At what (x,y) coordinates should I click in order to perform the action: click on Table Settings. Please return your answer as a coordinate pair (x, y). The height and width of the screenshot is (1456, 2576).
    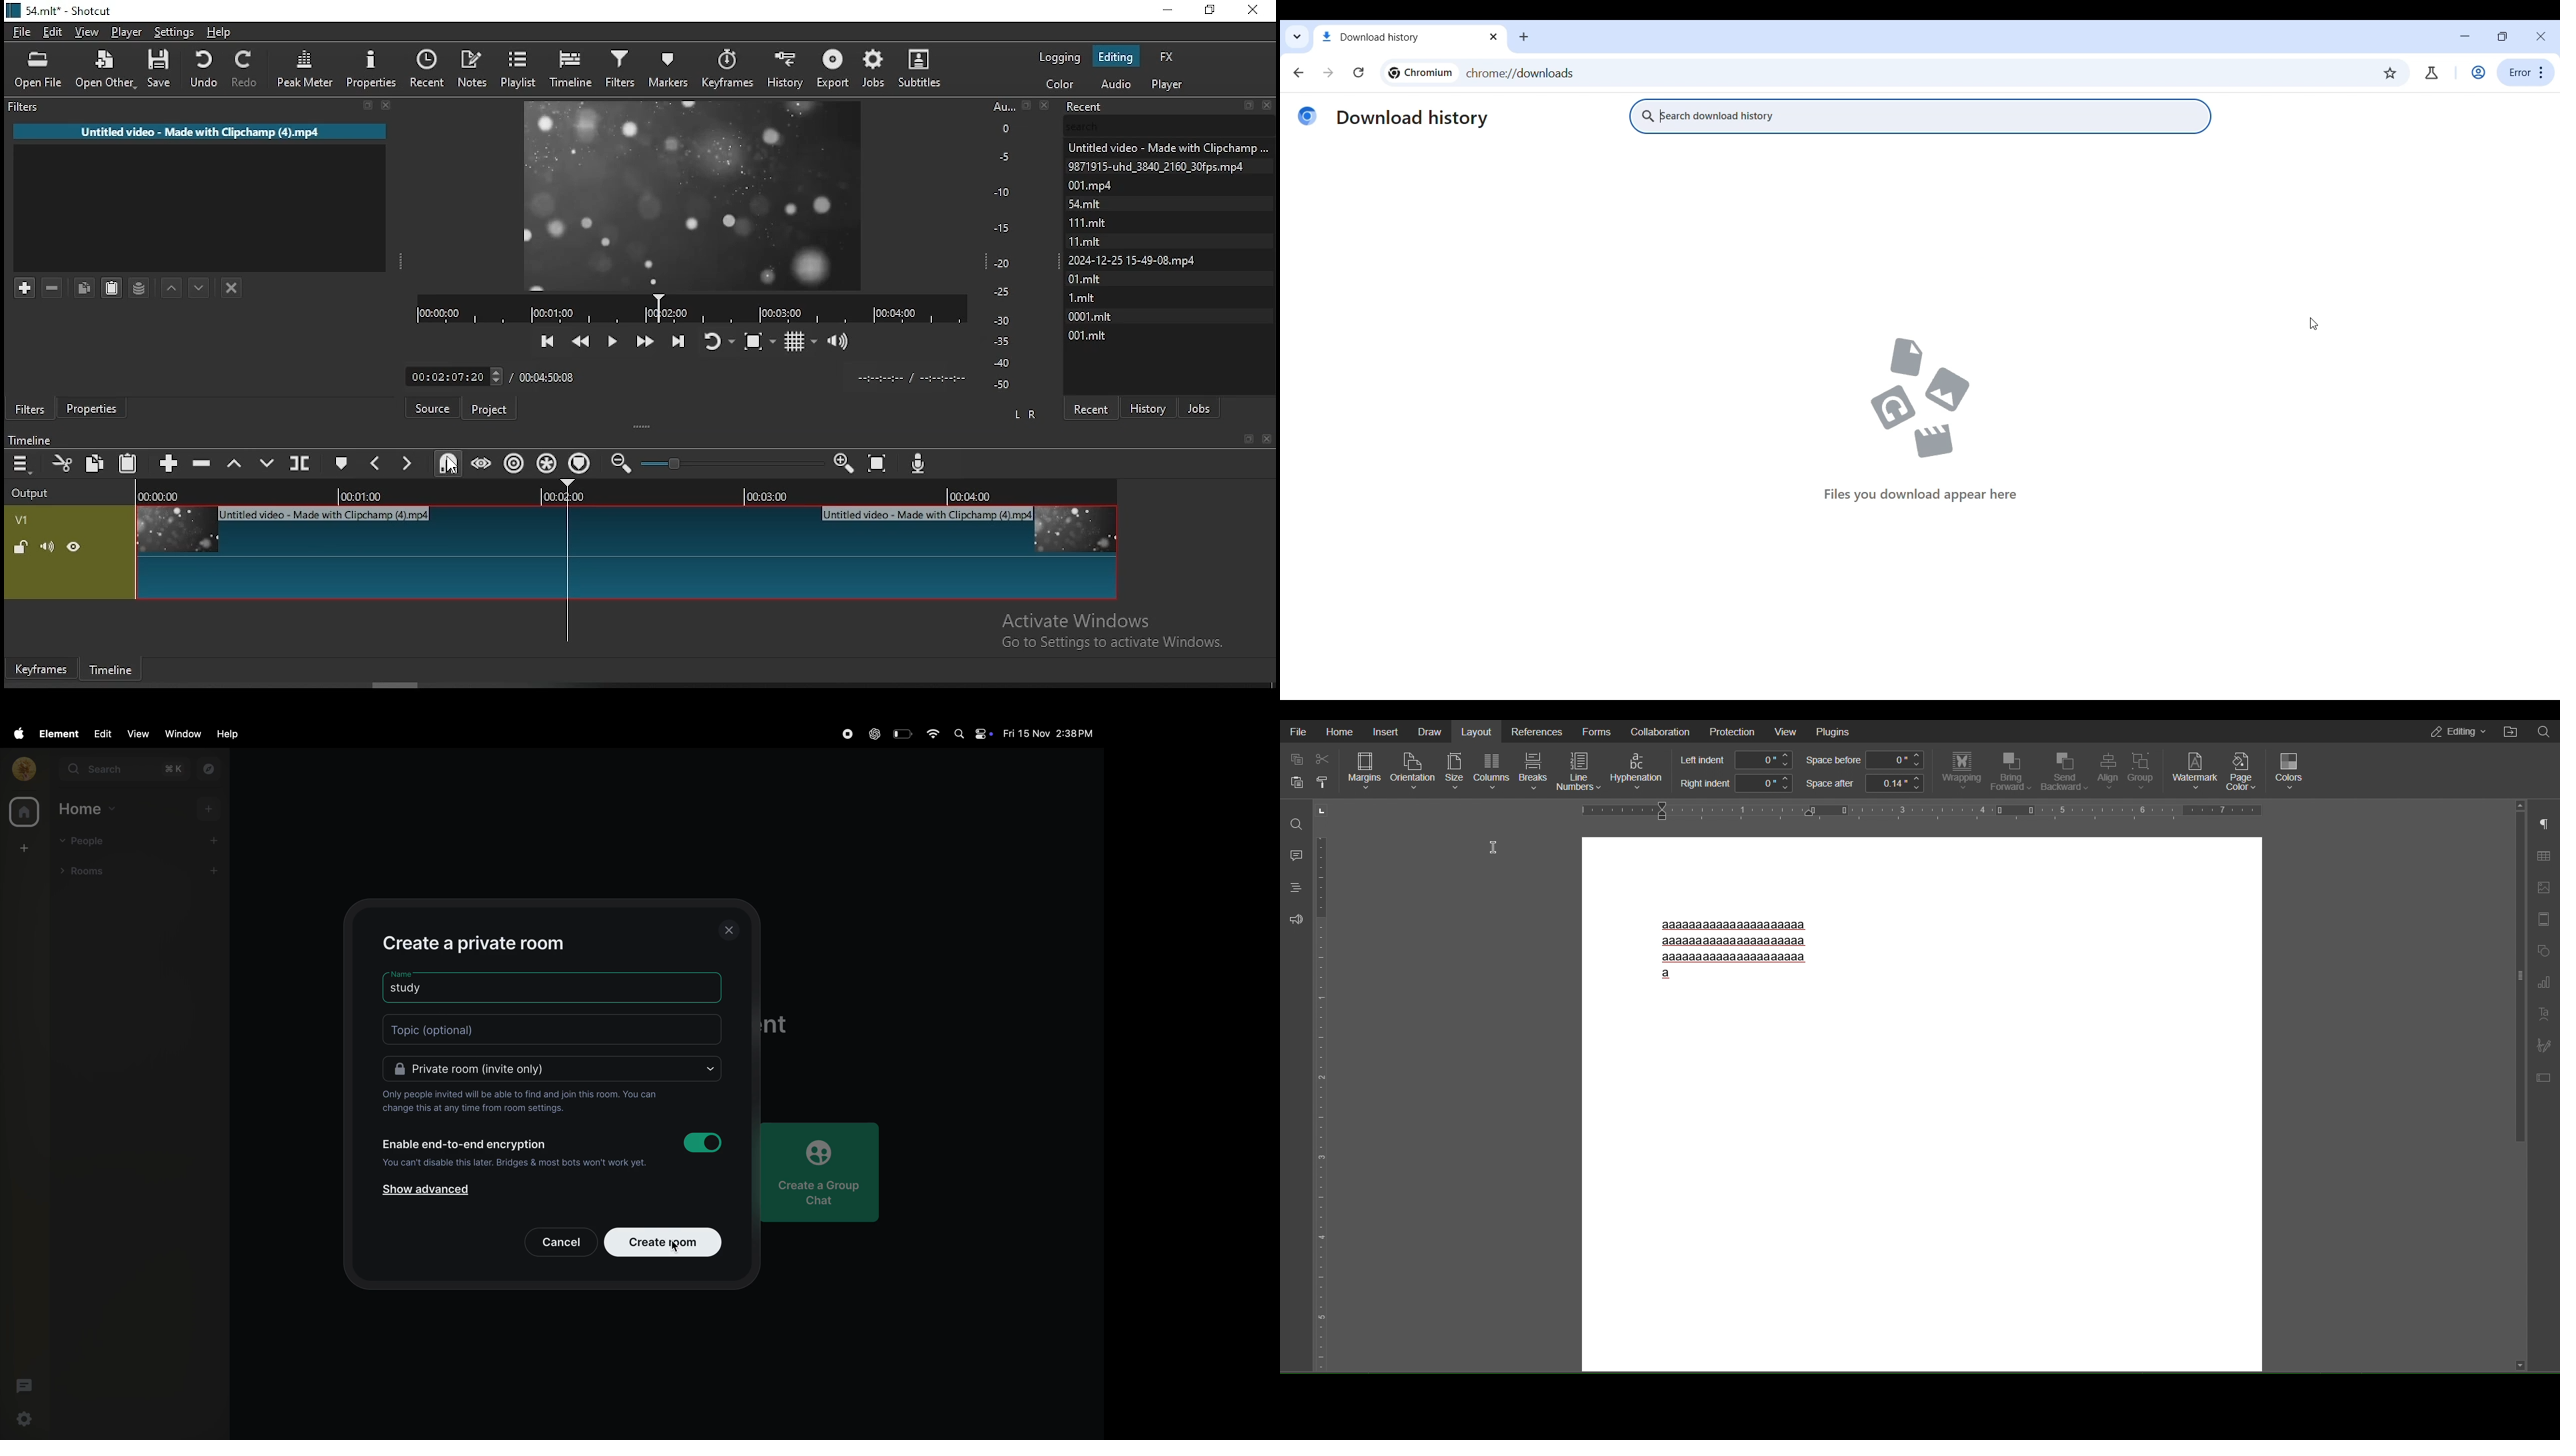
    Looking at the image, I should click on (2544, 855).